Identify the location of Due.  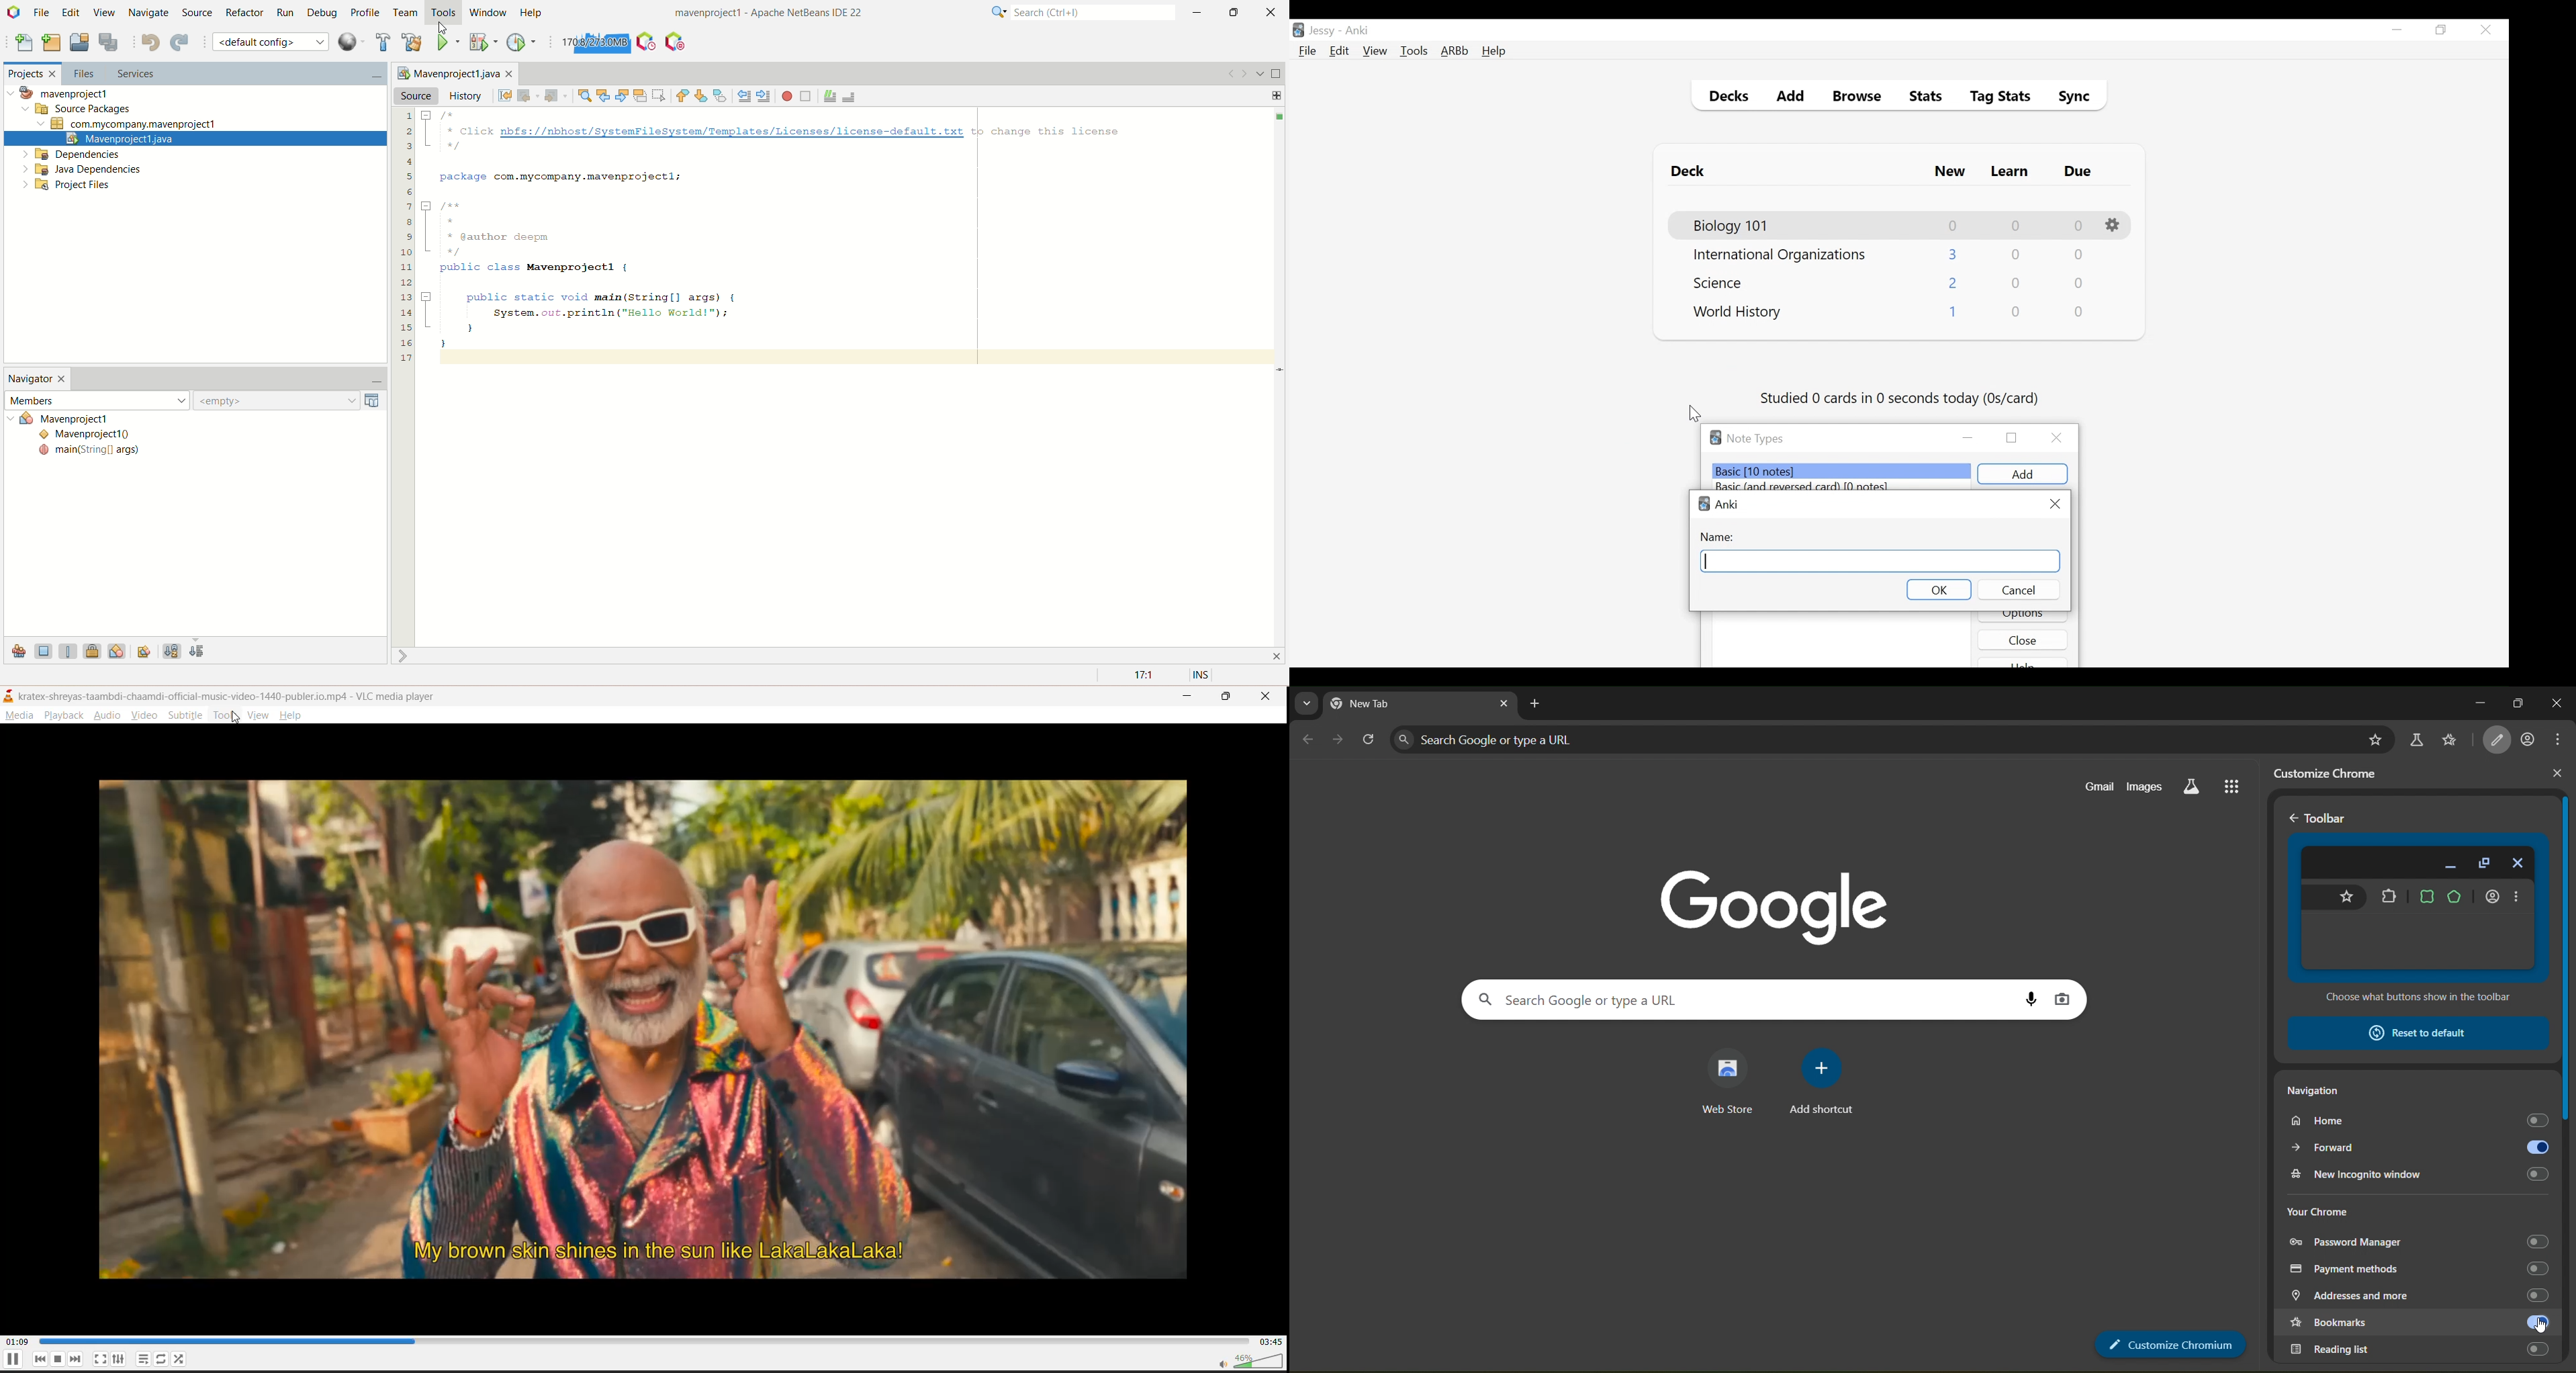
(2079, 172).